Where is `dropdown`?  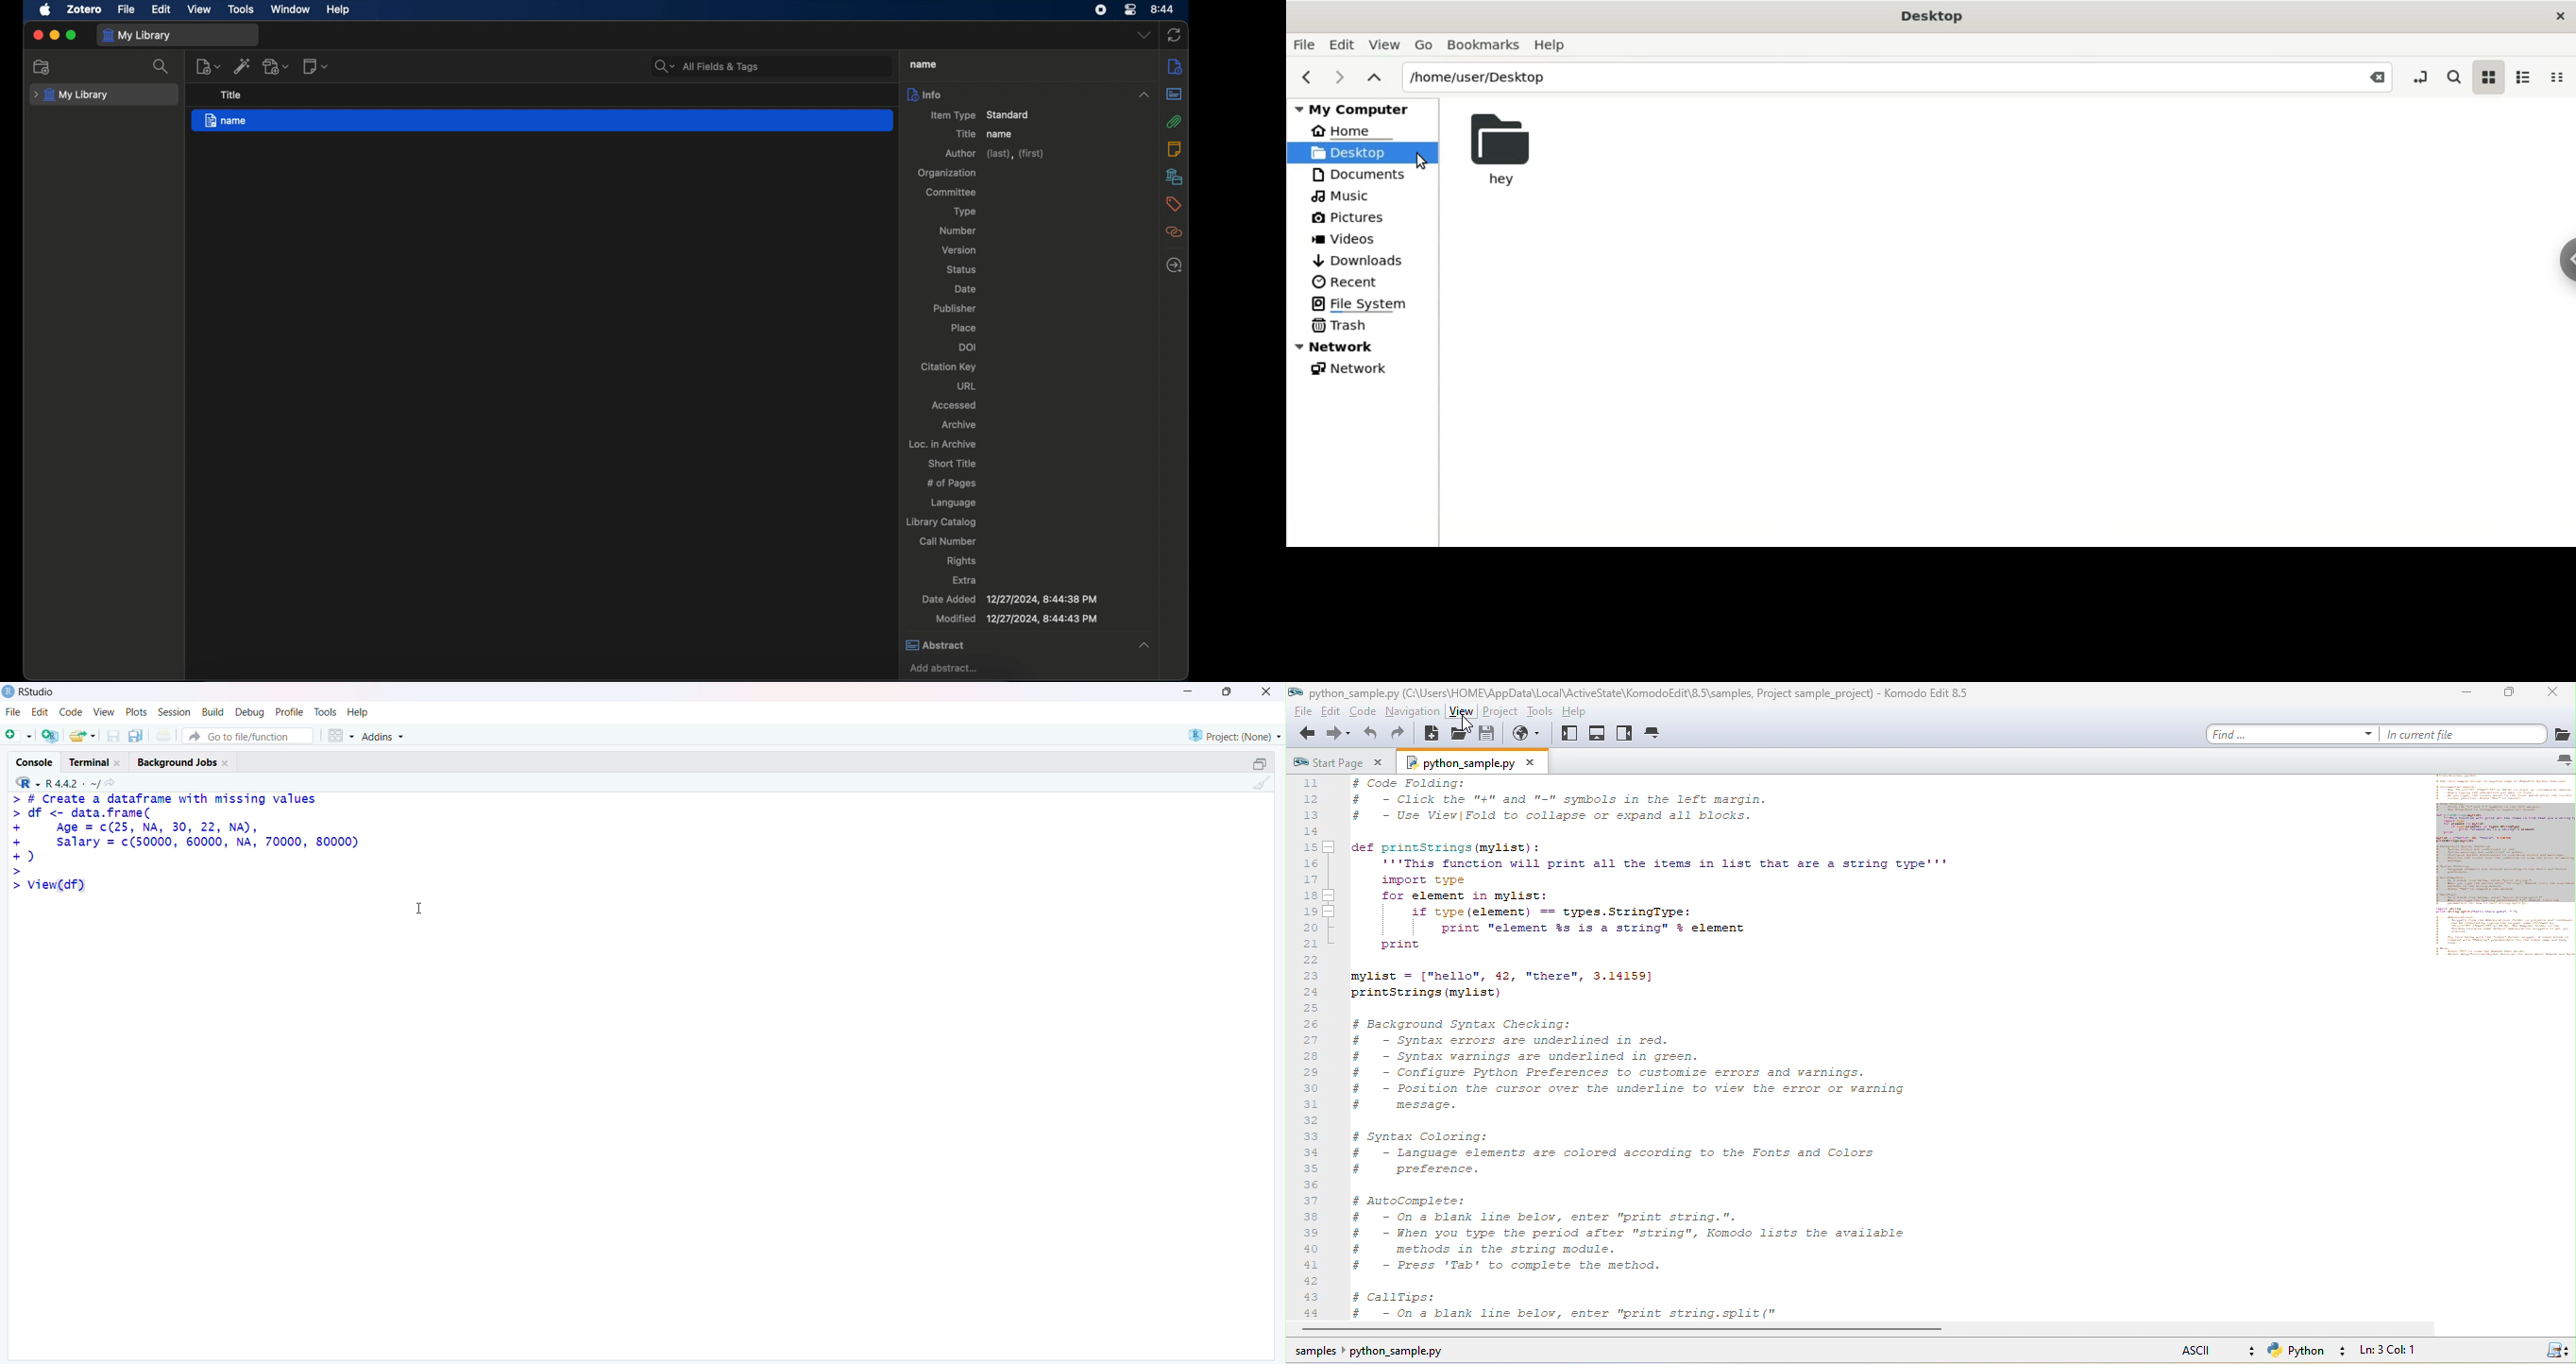 dropdown is located at coordinates (1144, 35).